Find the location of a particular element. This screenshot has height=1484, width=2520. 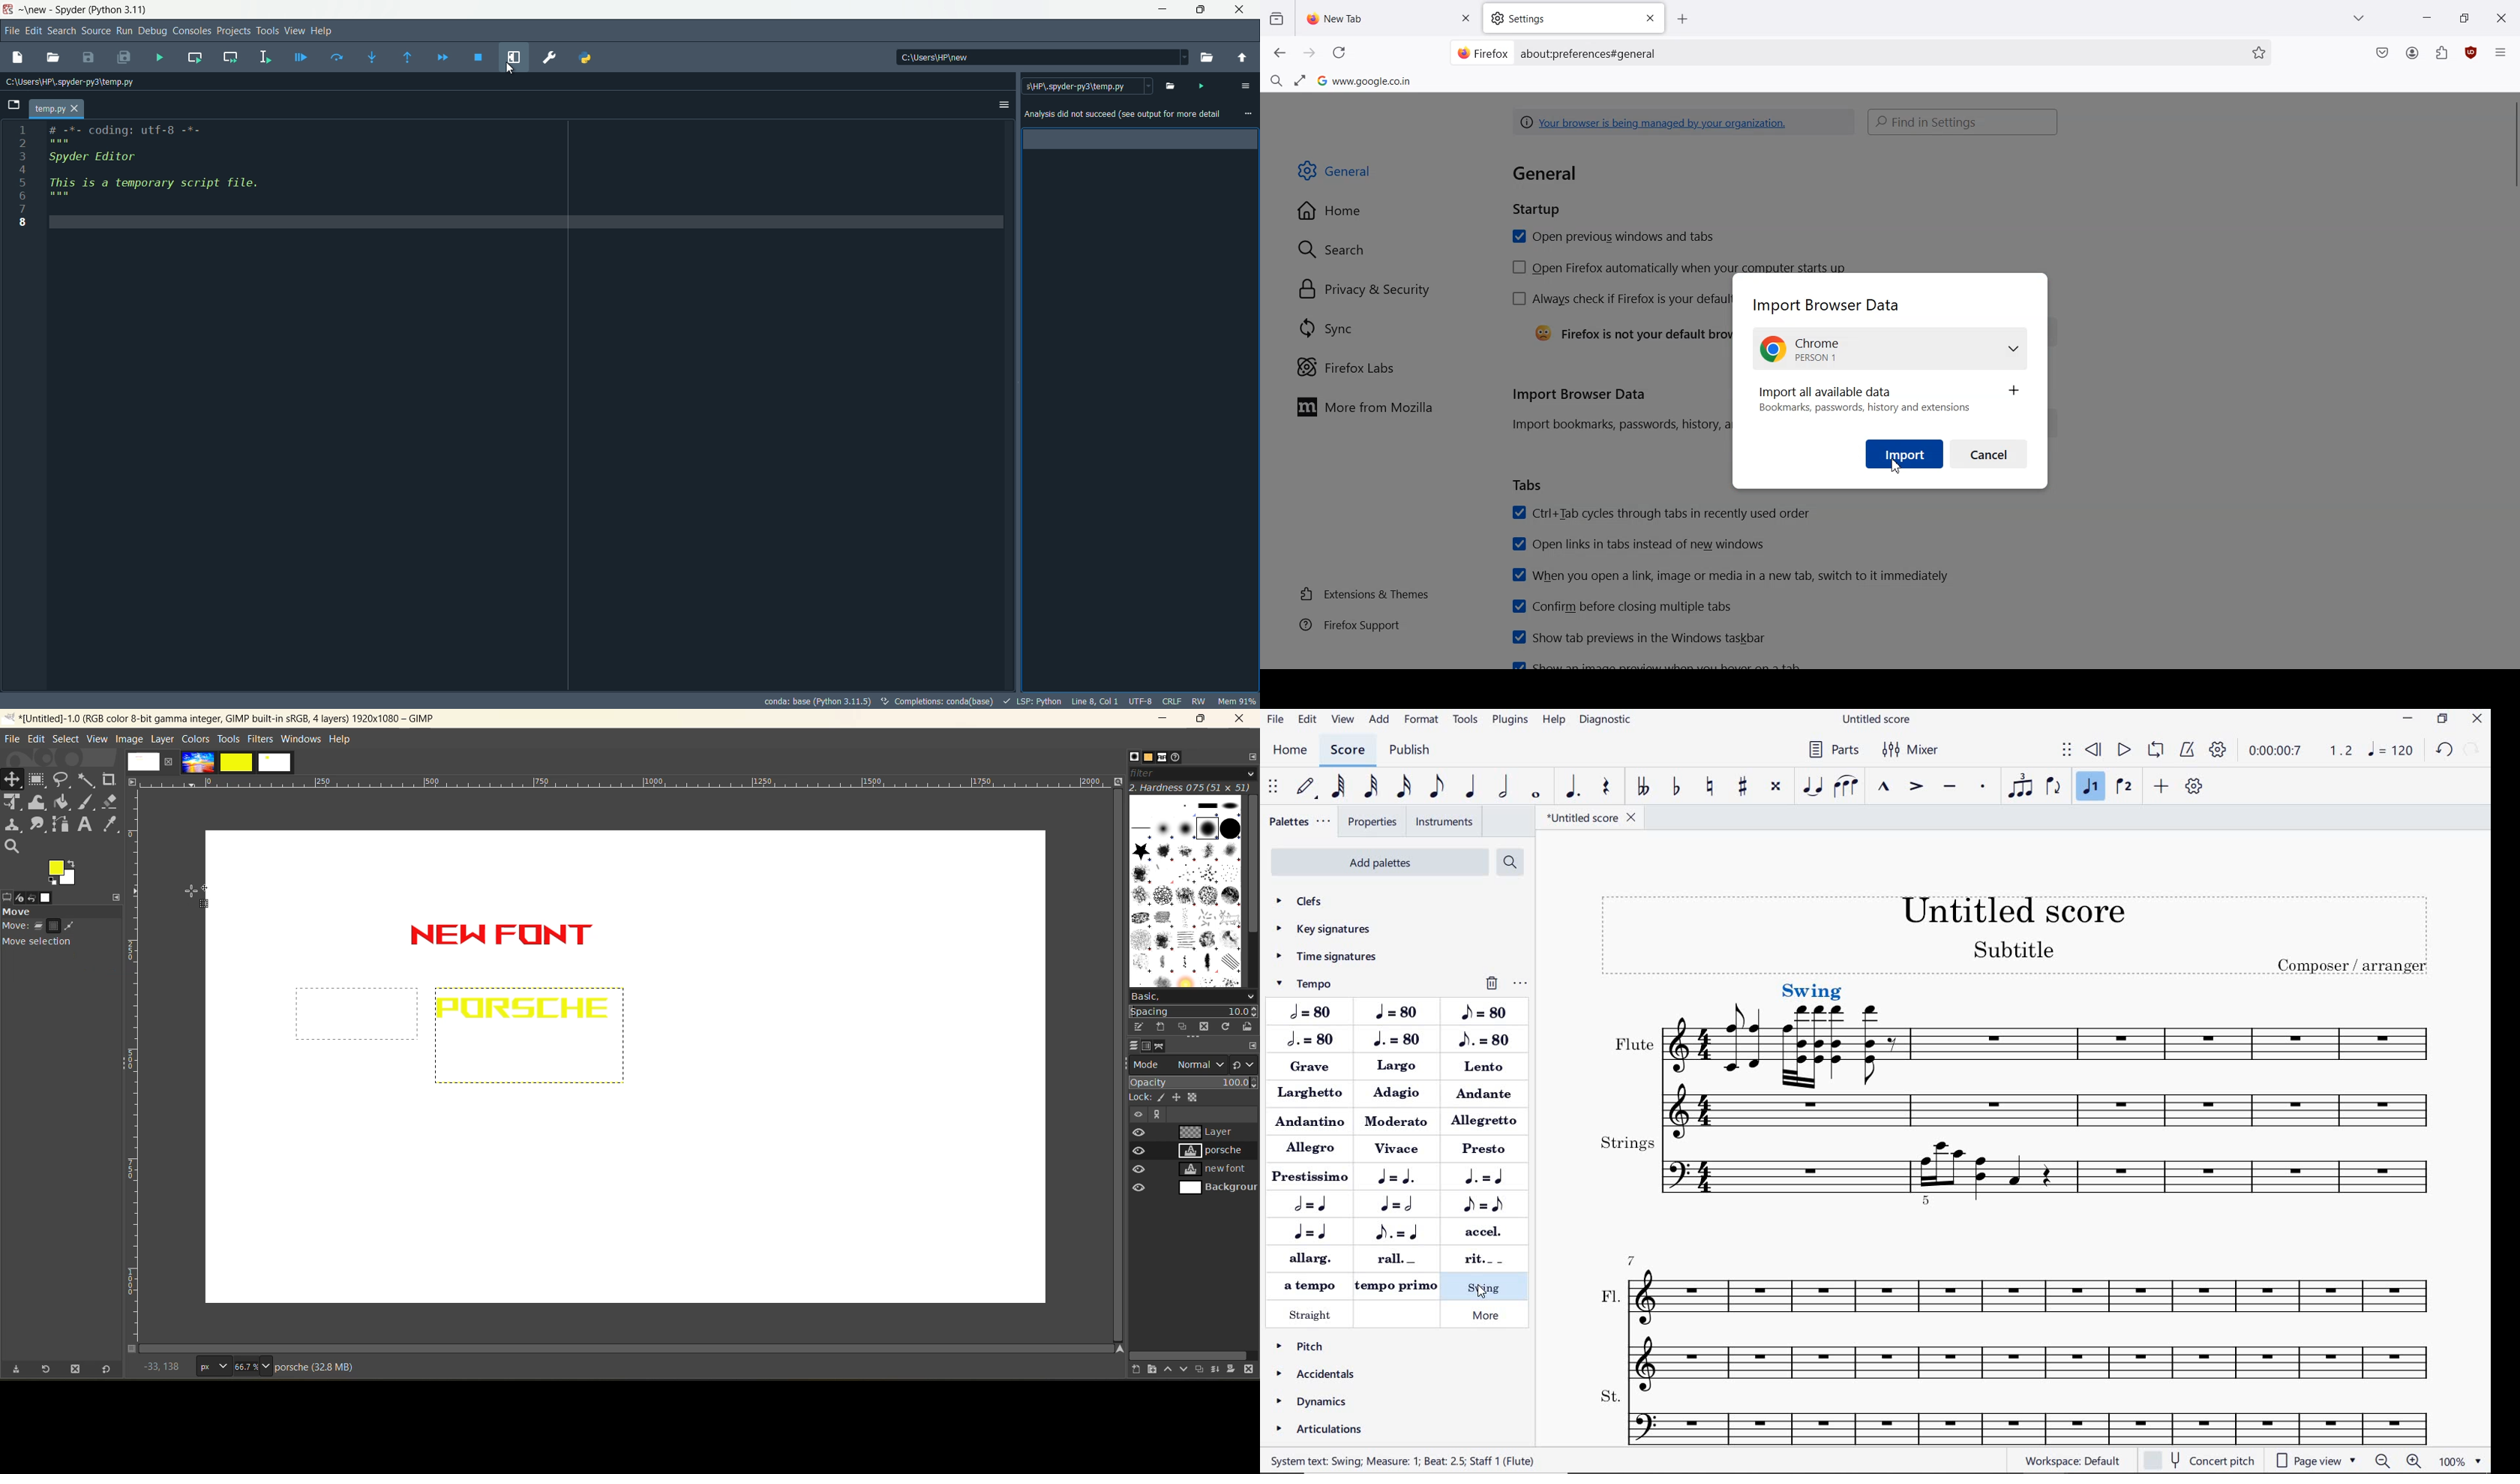

step into function is located at coordinates (373, 57).